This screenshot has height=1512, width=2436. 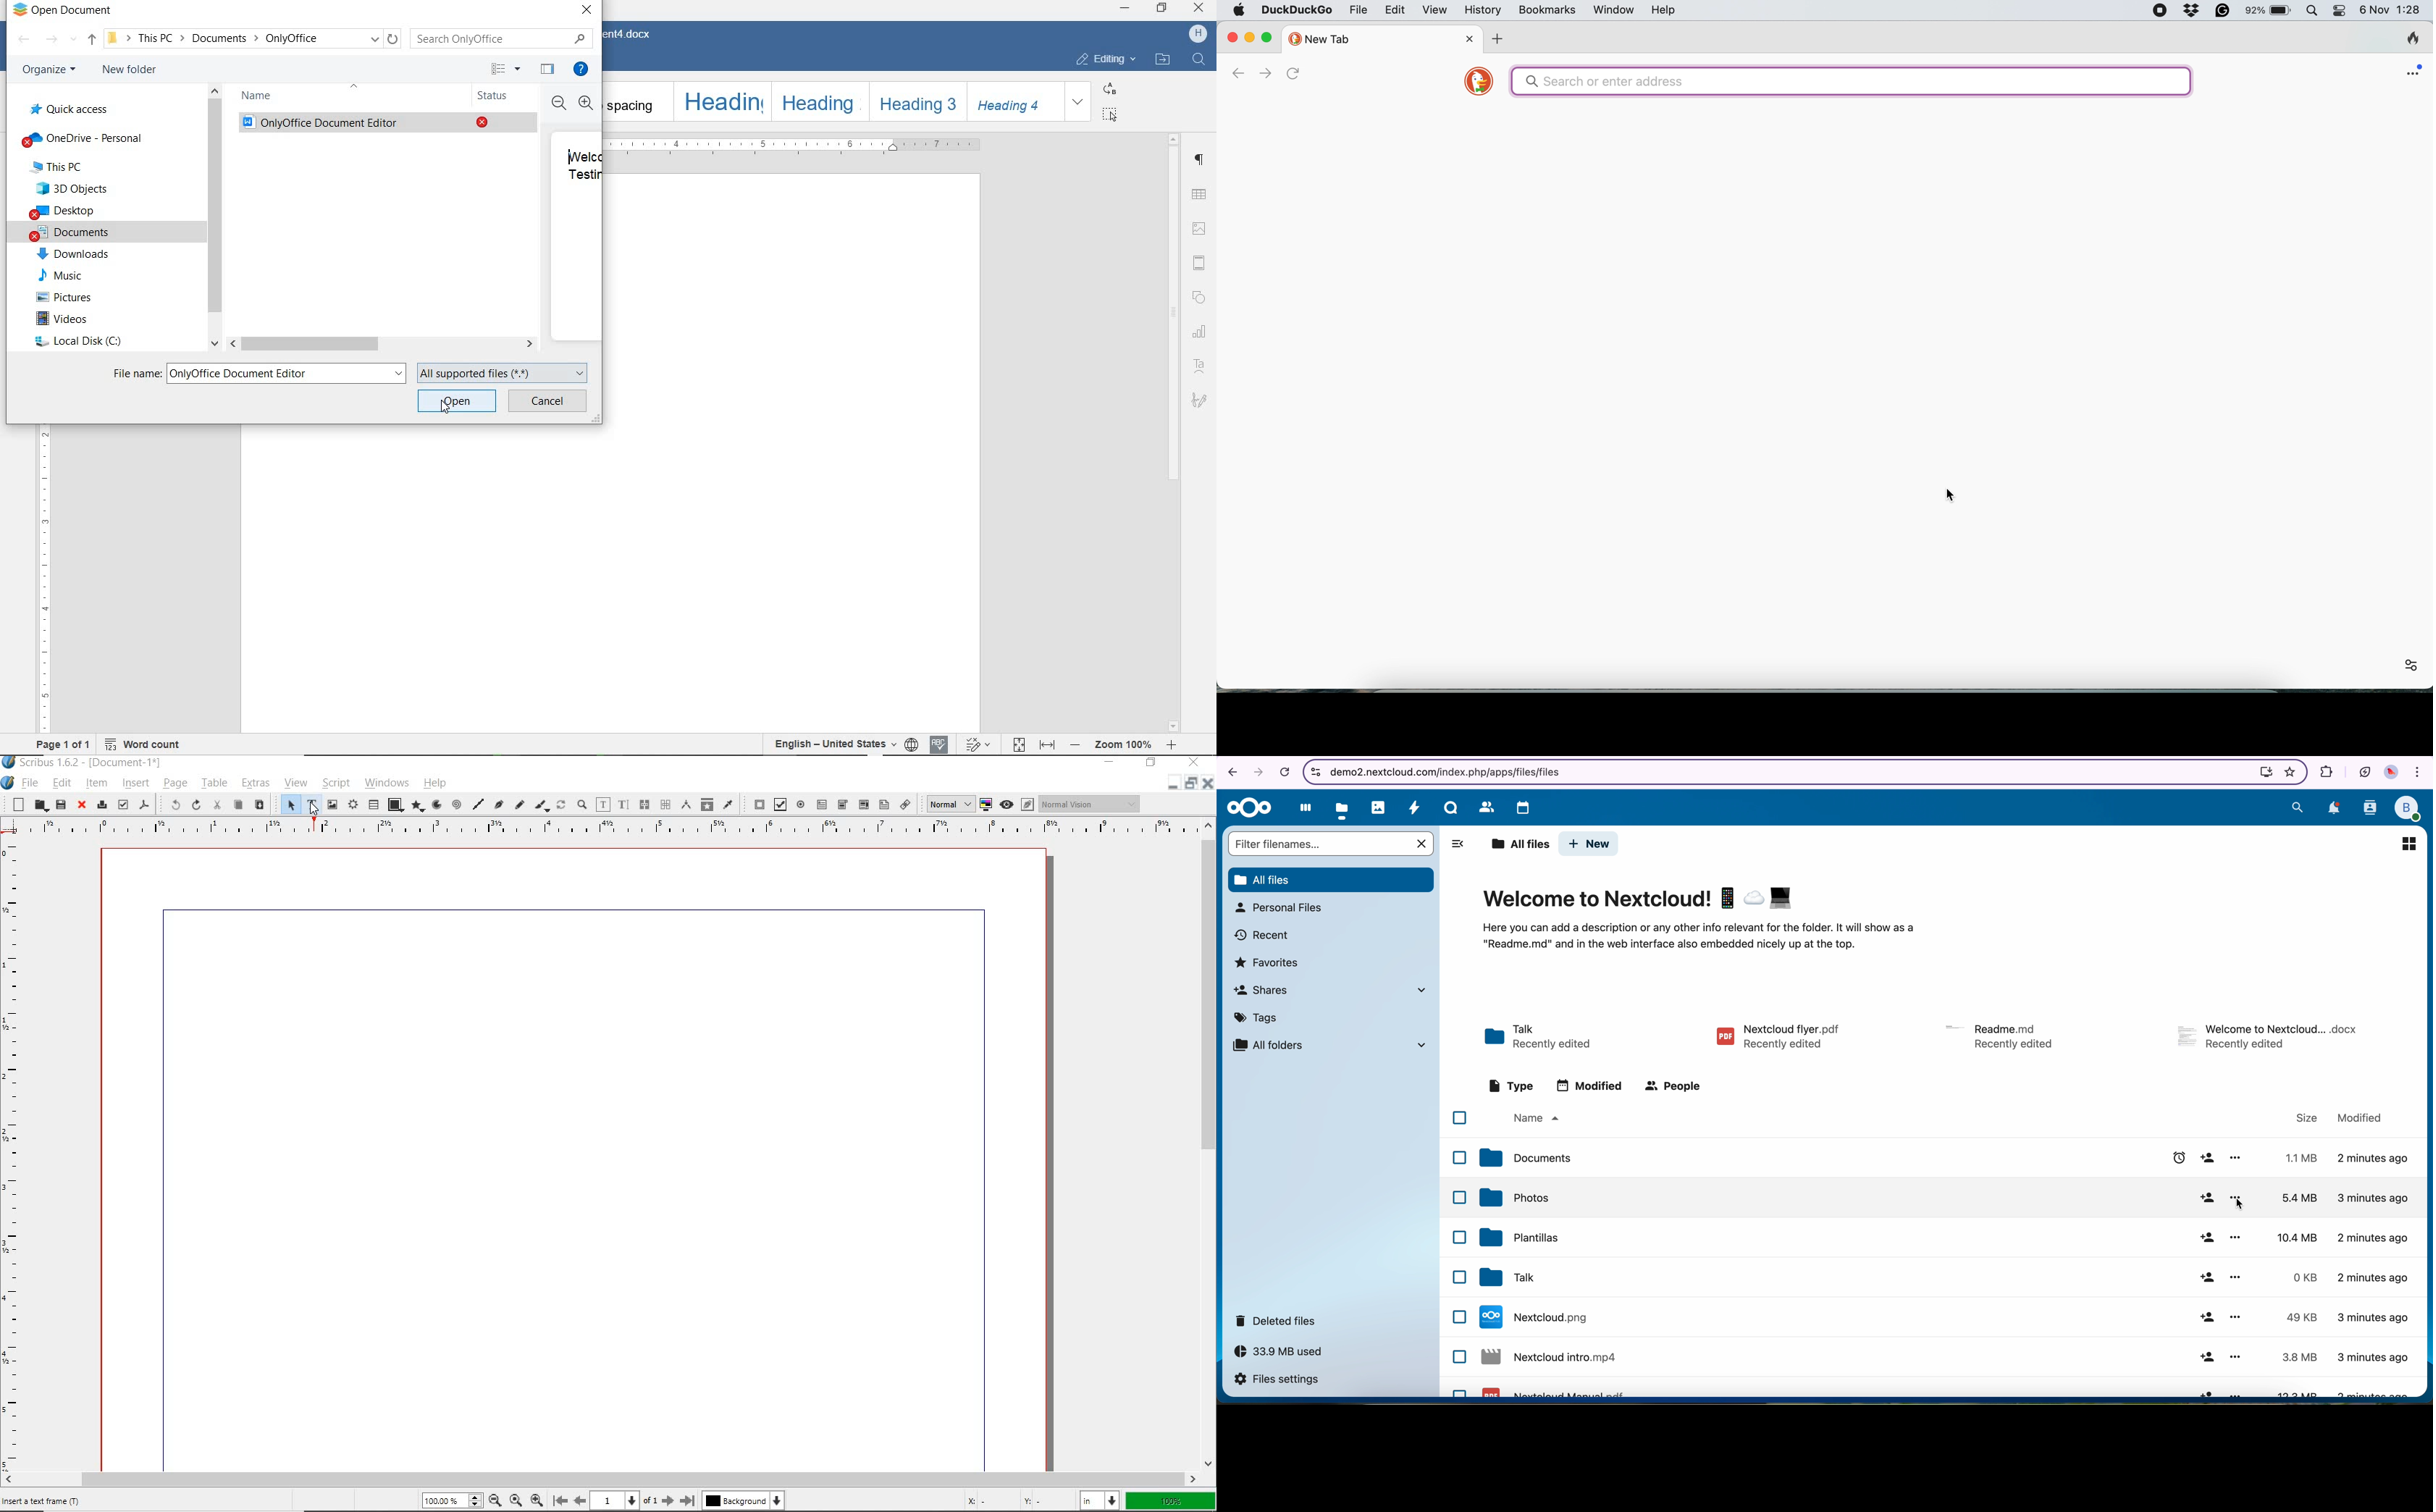 I want to click on spell checking, so click(x=941, y=744).